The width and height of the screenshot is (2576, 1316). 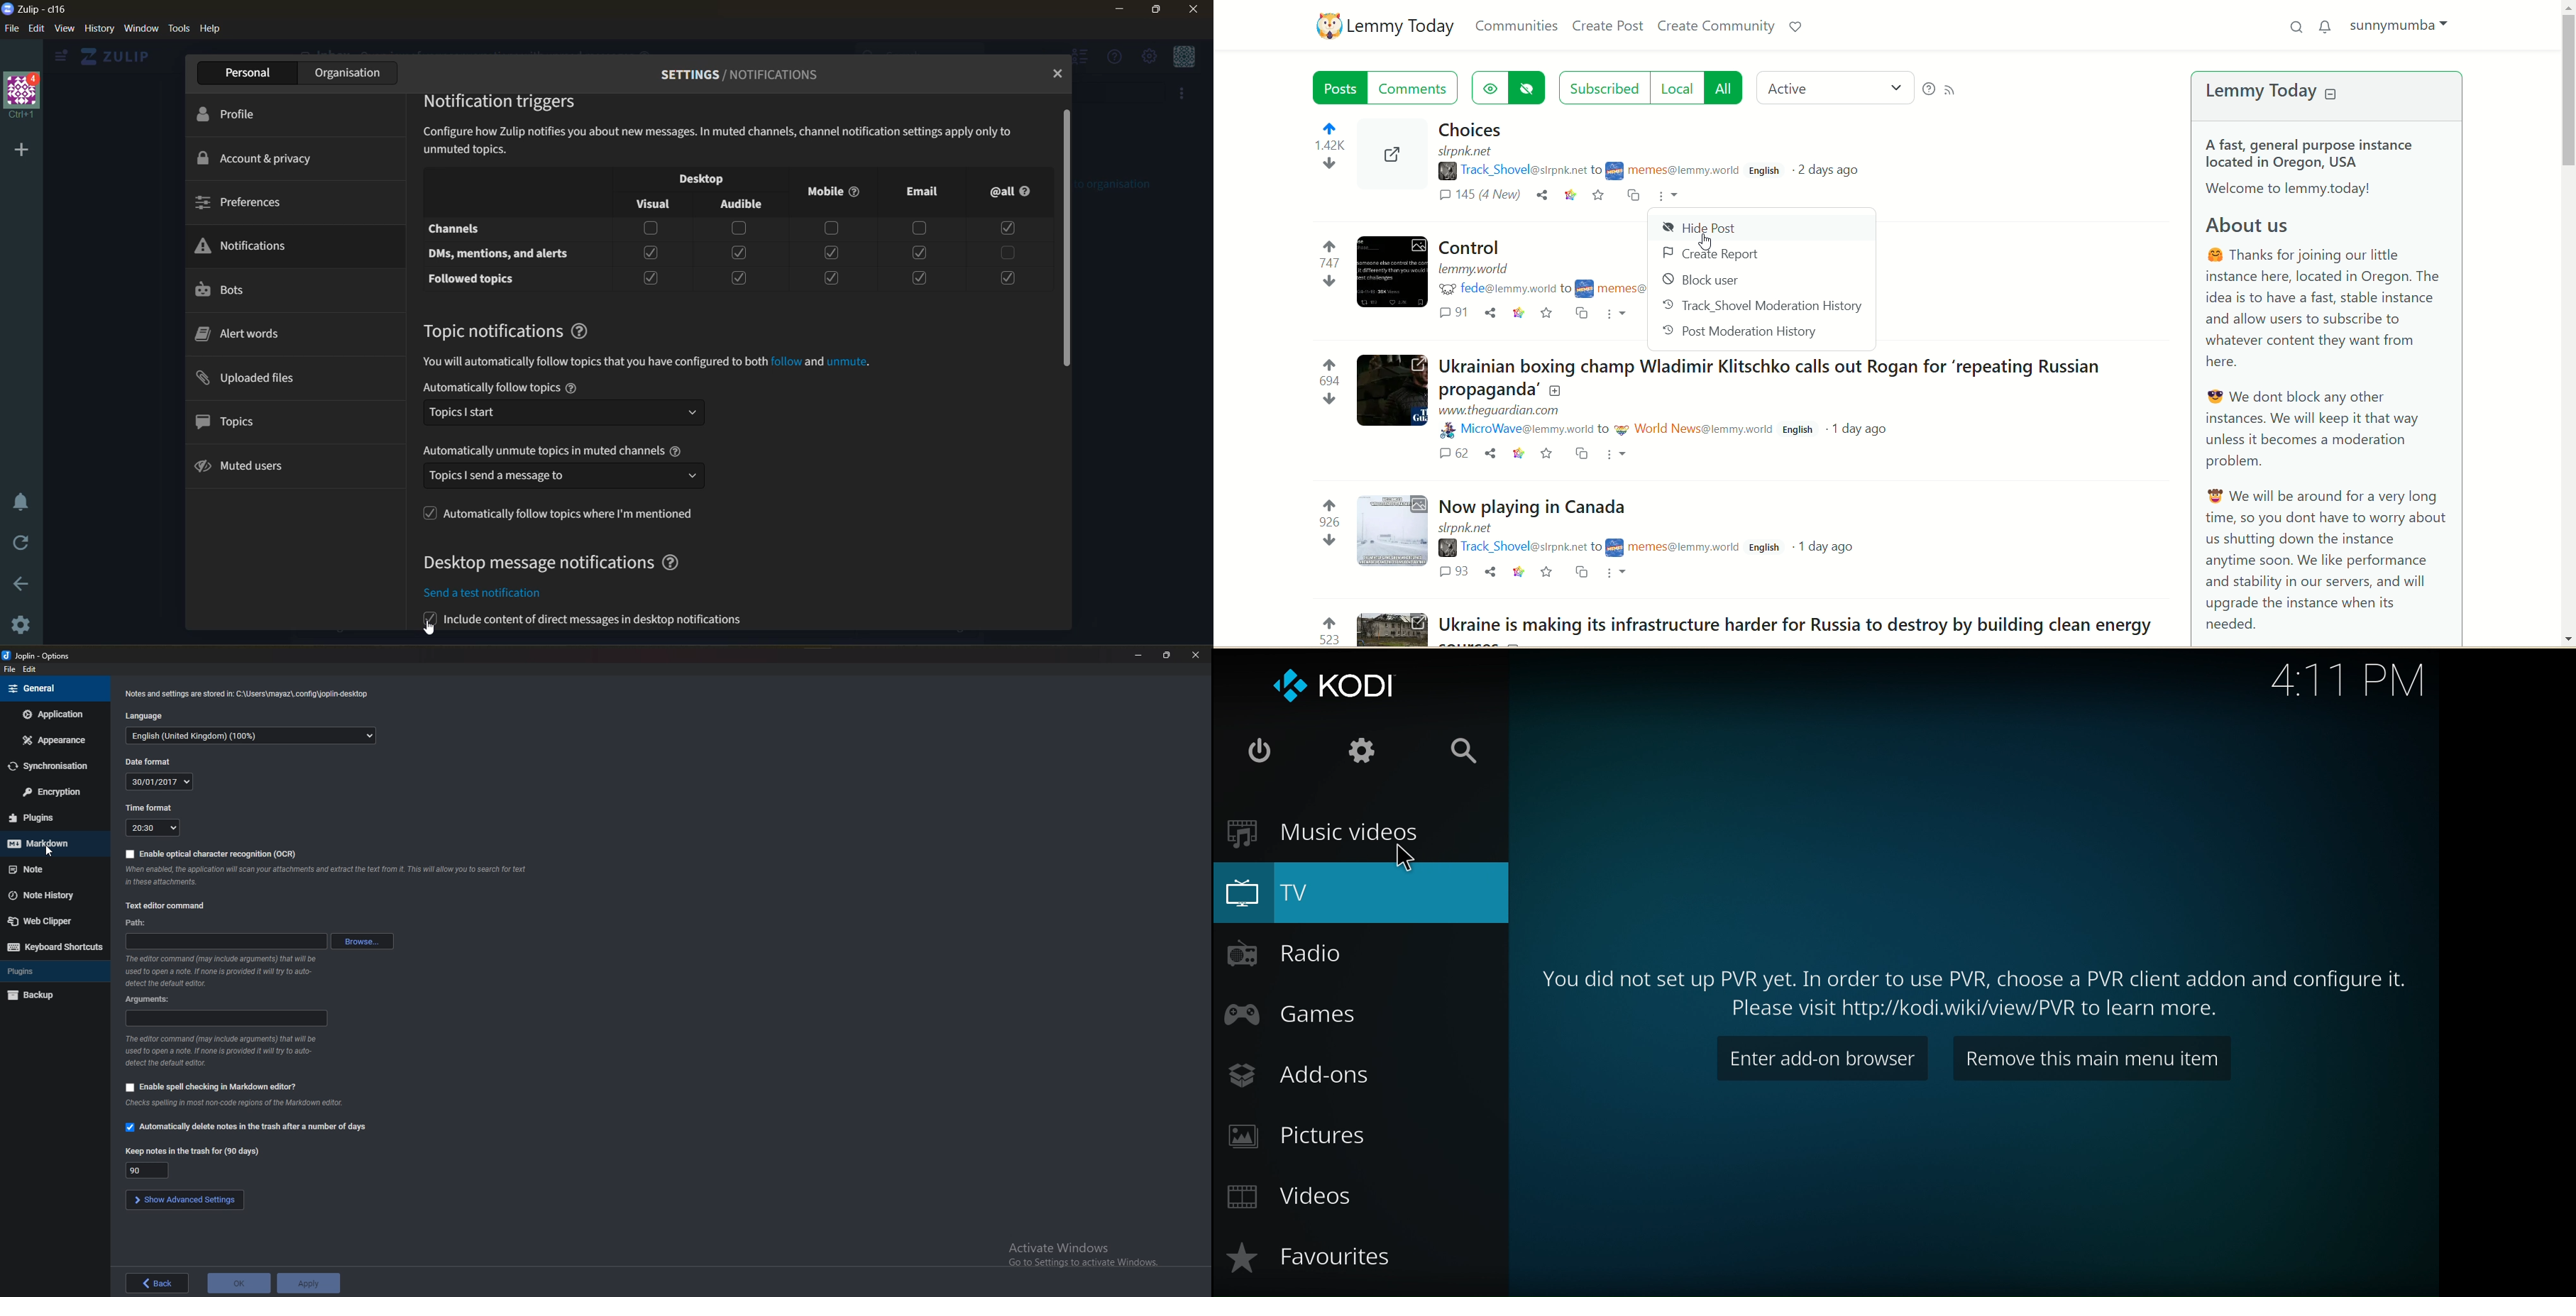 I want to click on Text editor command, so click(x=166, y=905).